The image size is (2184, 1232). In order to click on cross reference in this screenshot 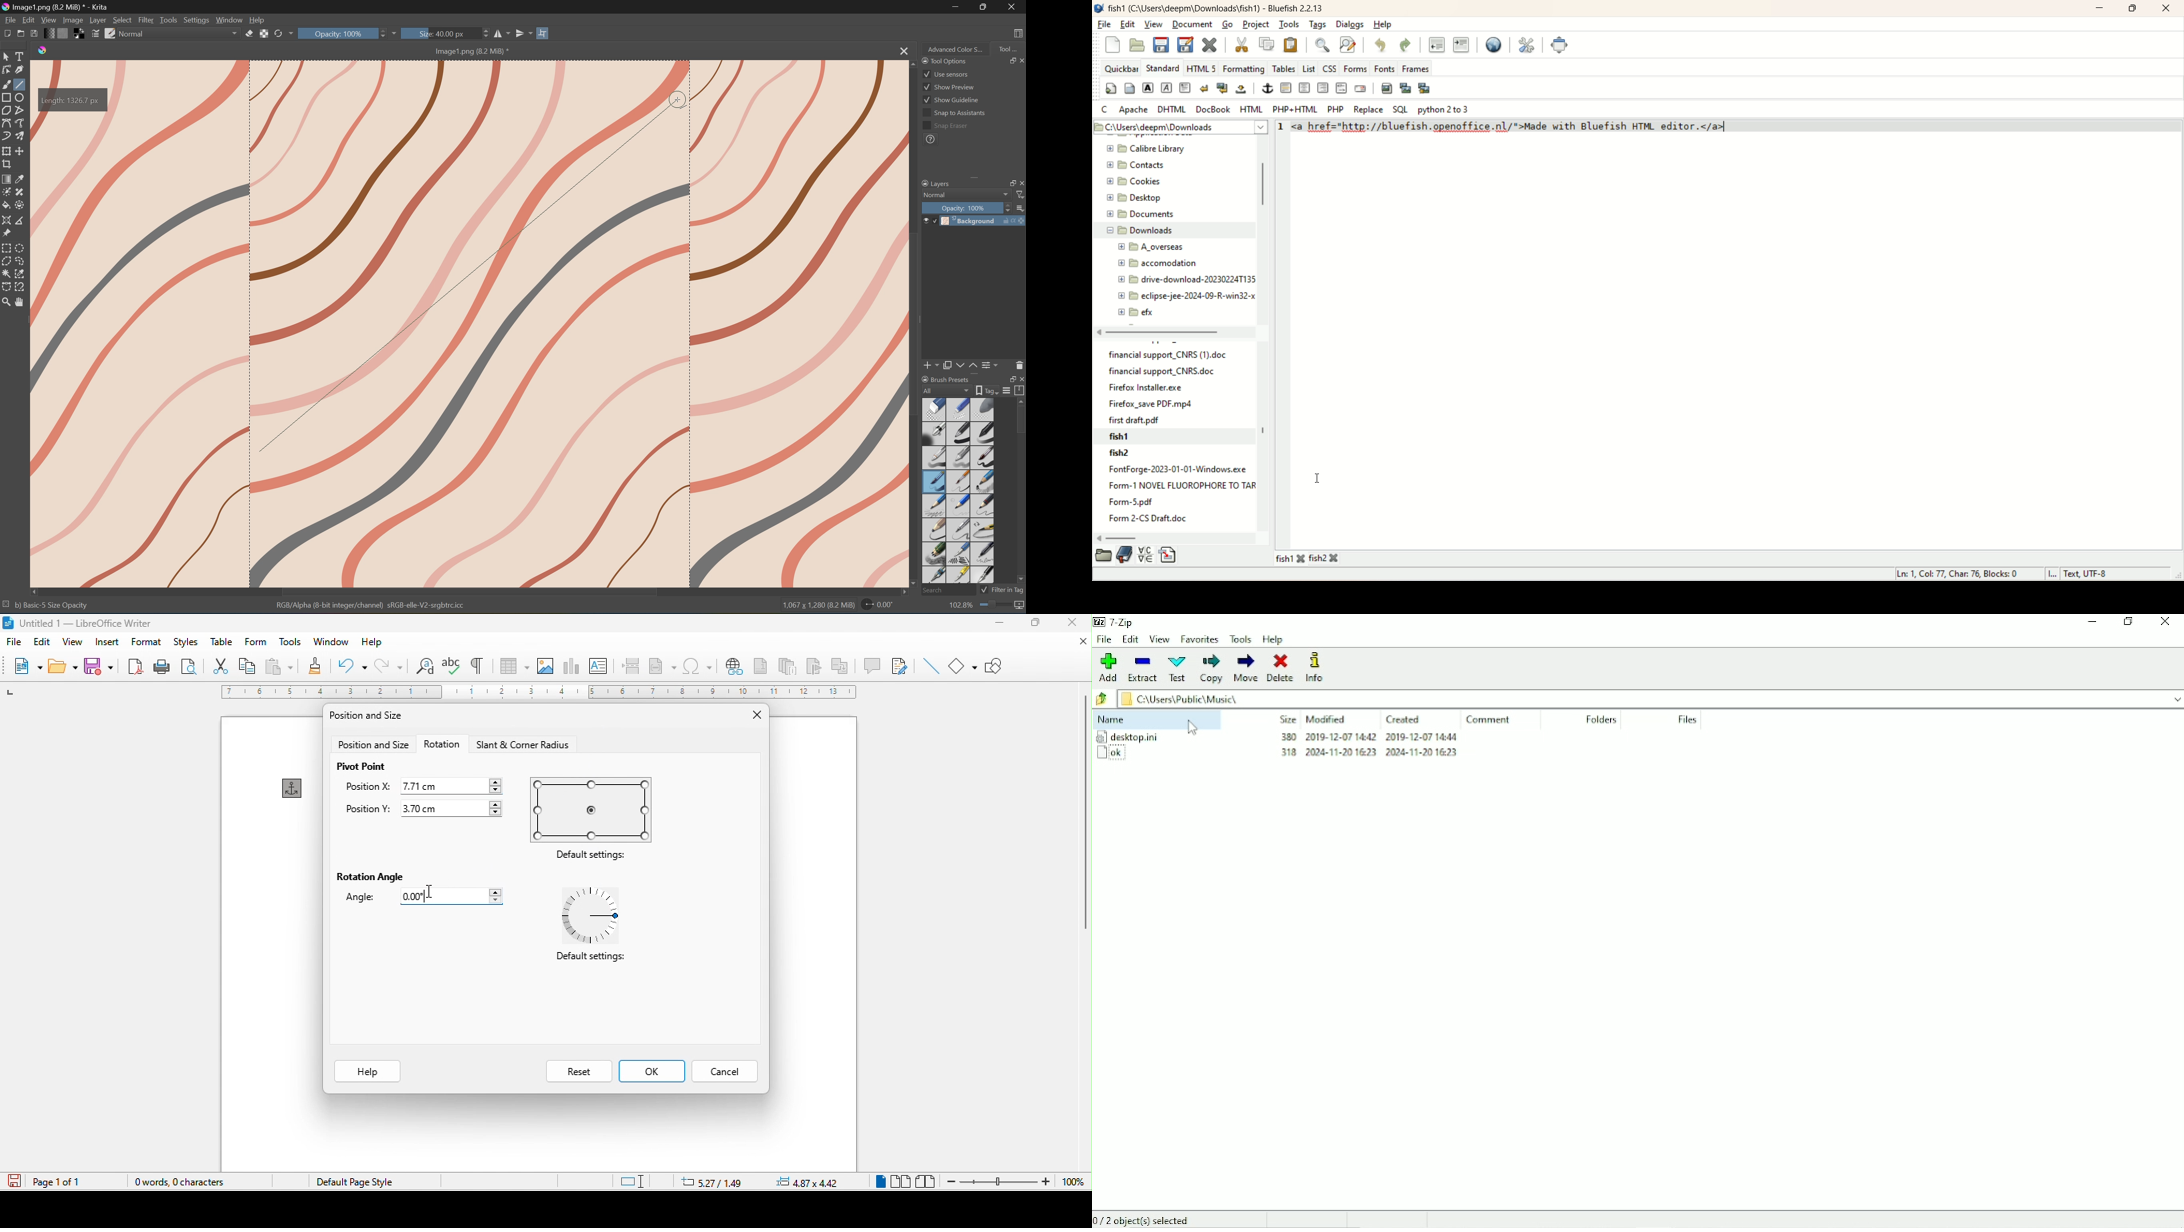, I will do `click(844, 665)`.